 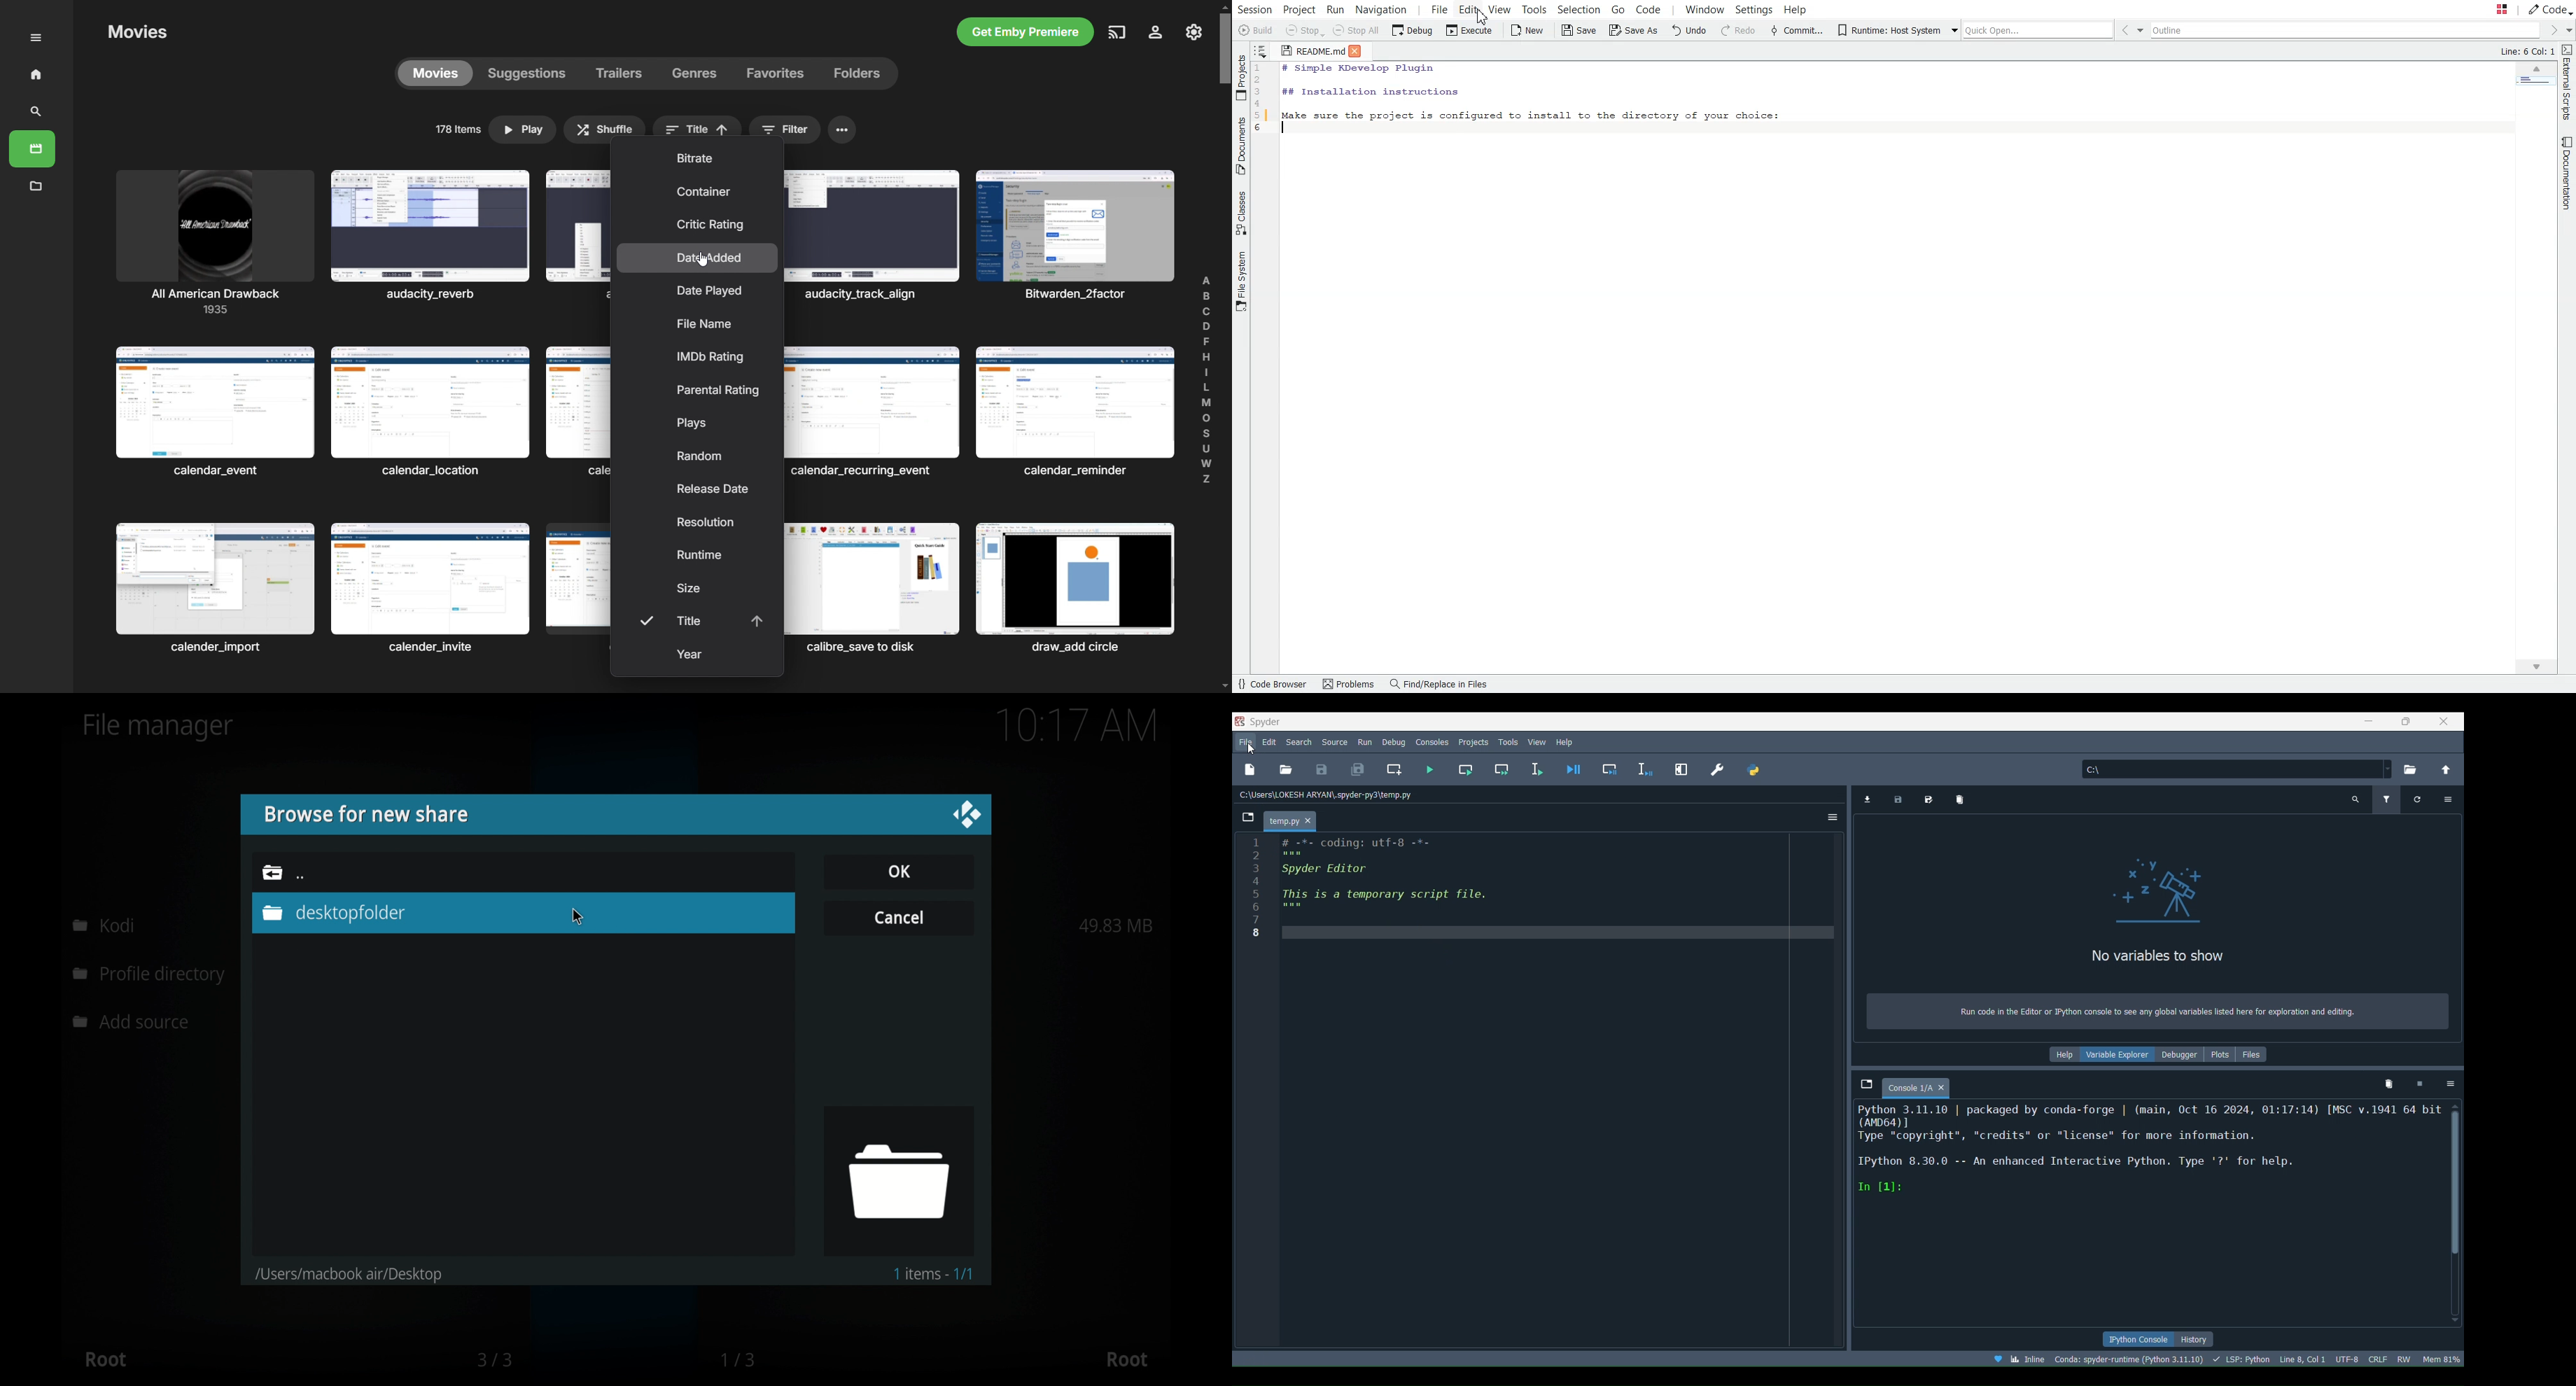 What do you see at coordinates (365, 814) in the screenshot?
I see `browse for new share` at bounding box center [365, 814].